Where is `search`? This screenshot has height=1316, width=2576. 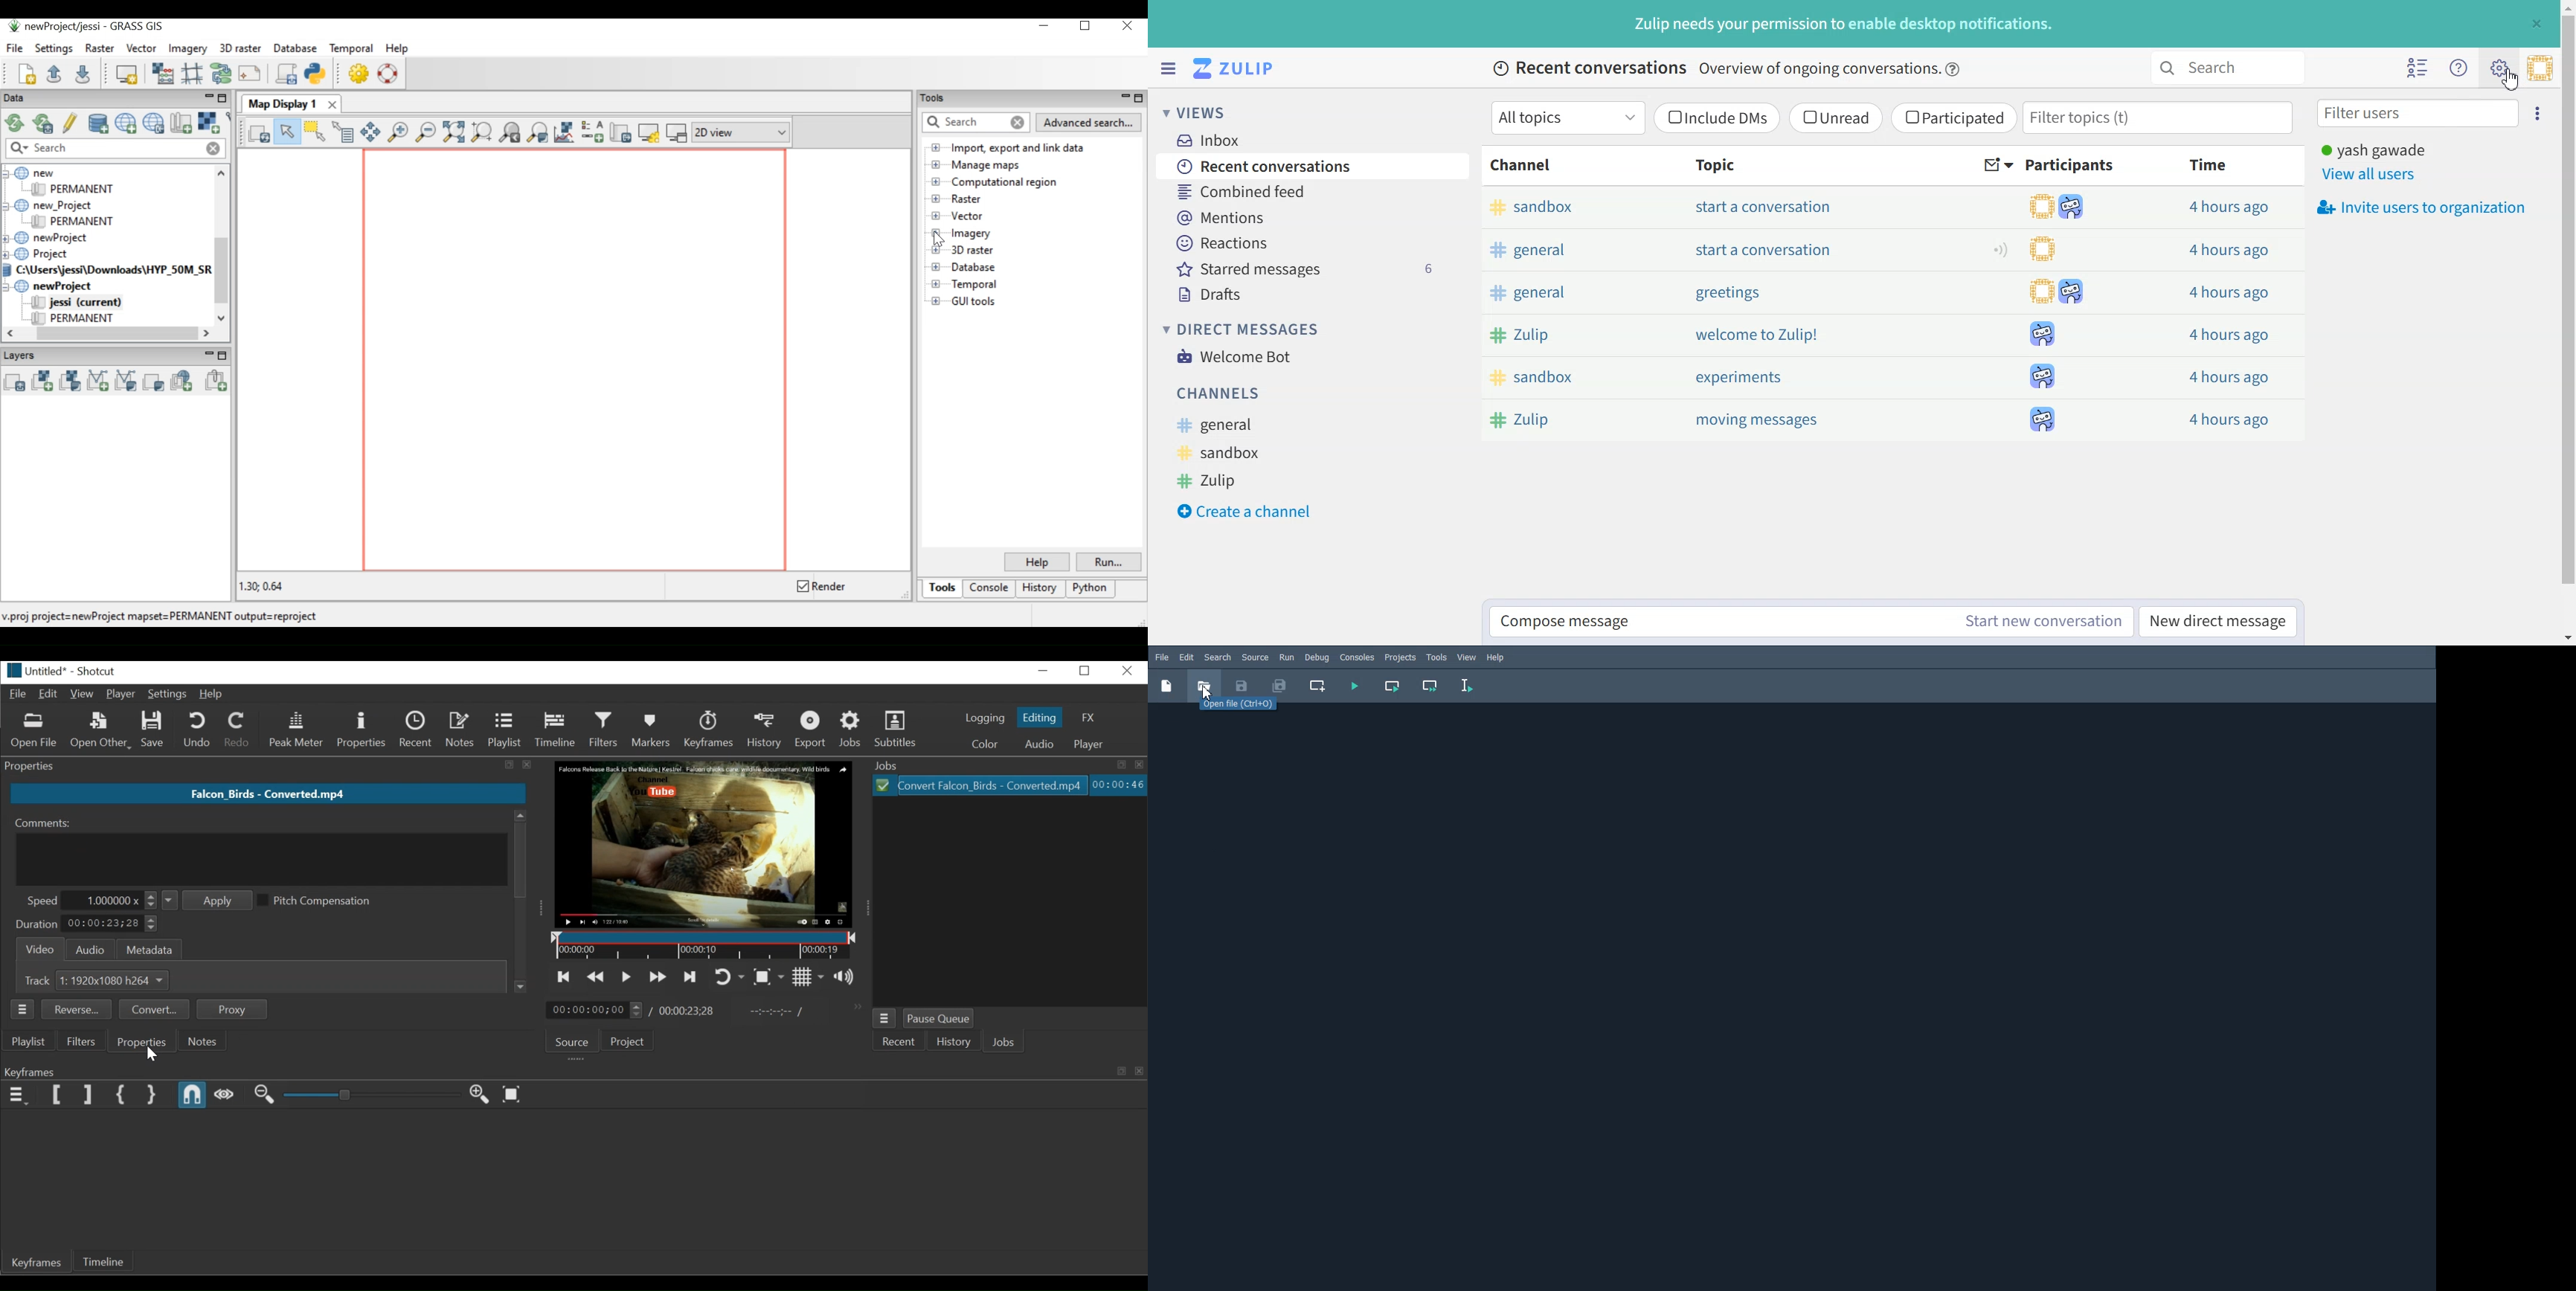 search is located at coordinates (2225, 68).